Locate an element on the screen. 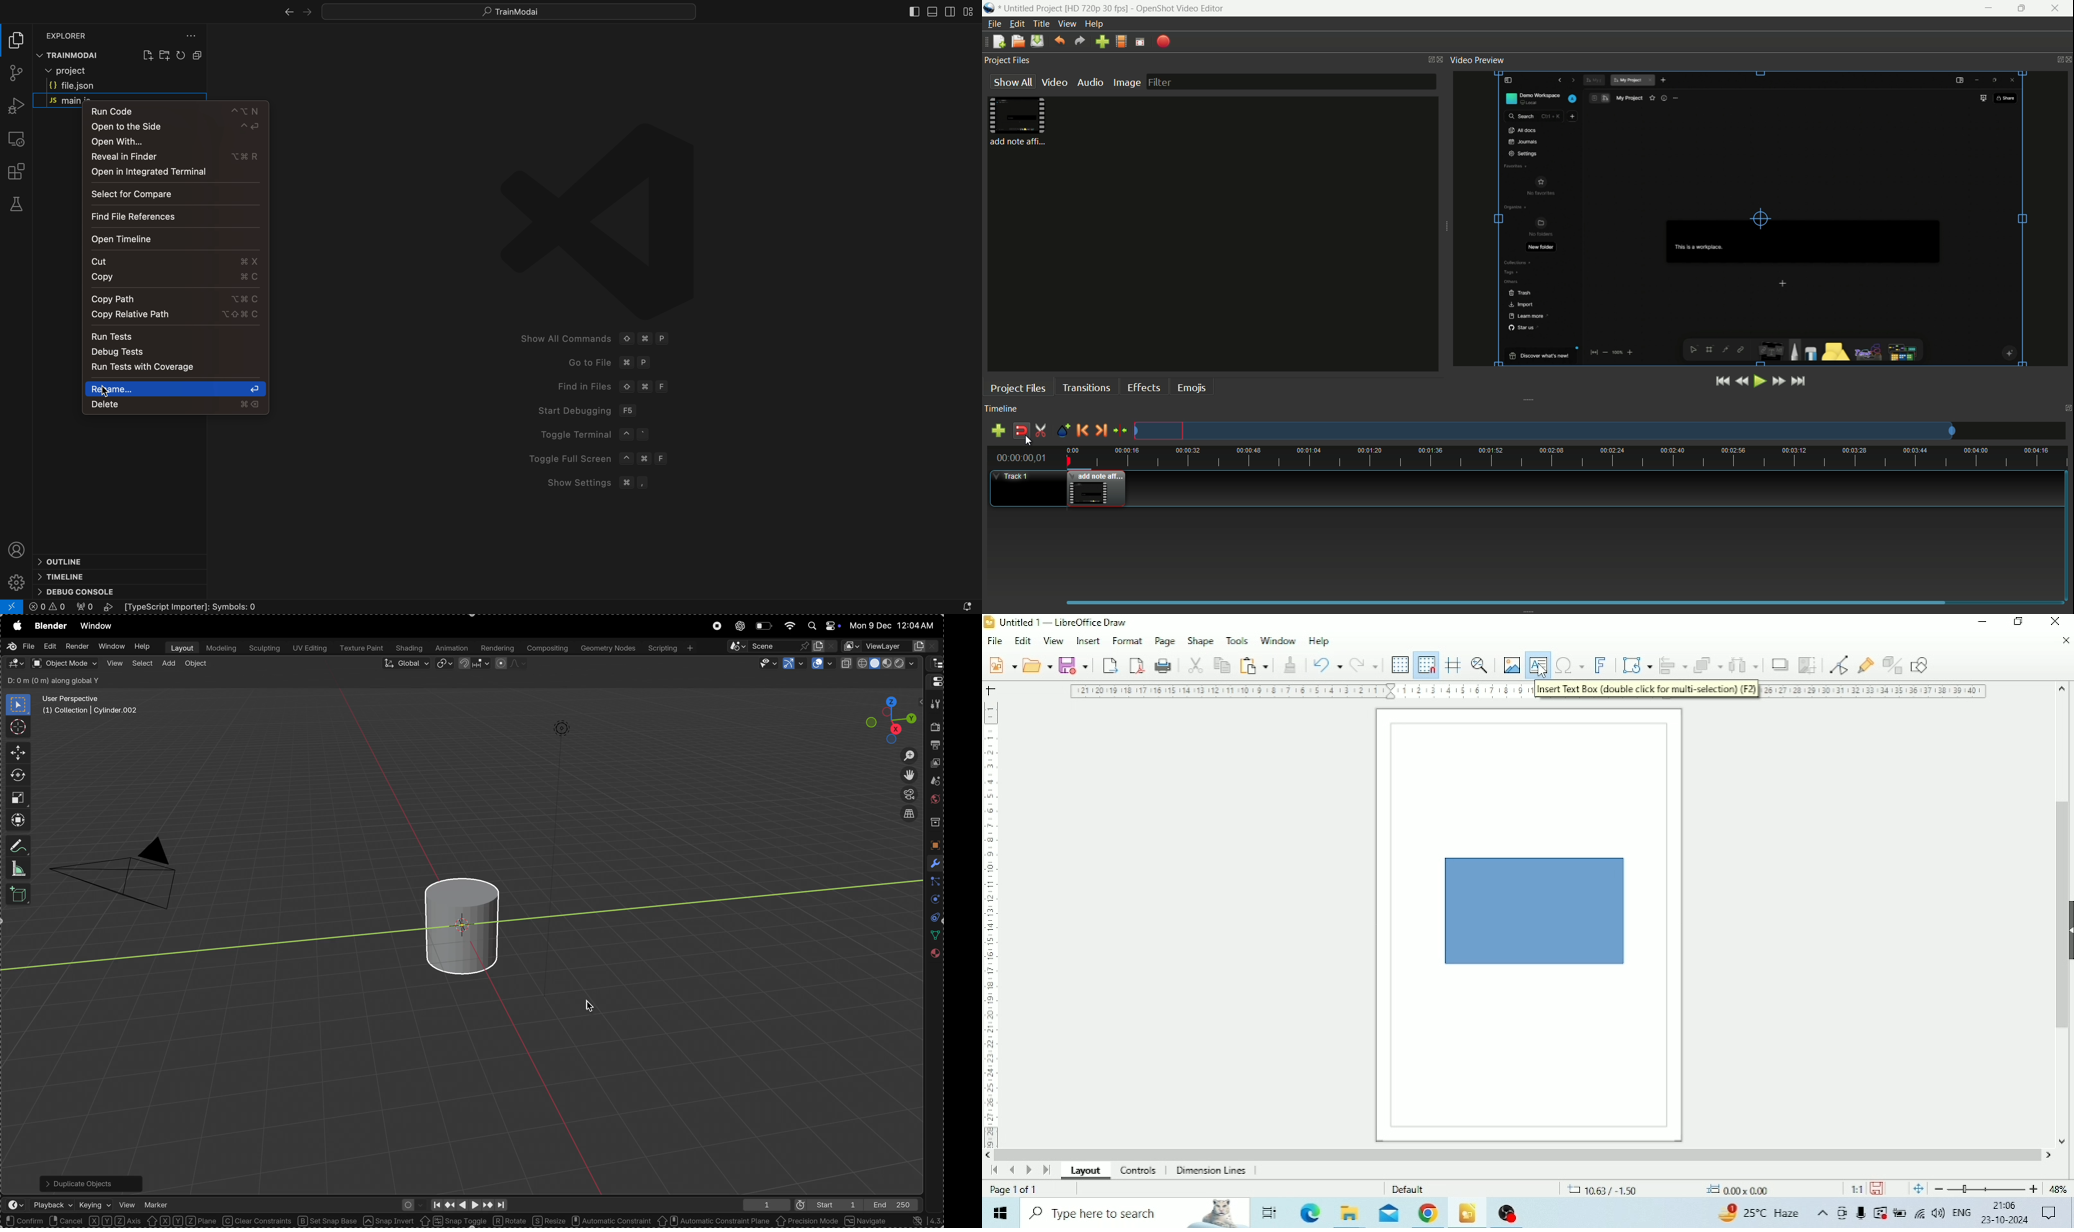 This screenshot has width=2100, height=1232. debug console is located at coordinates (77, 590).